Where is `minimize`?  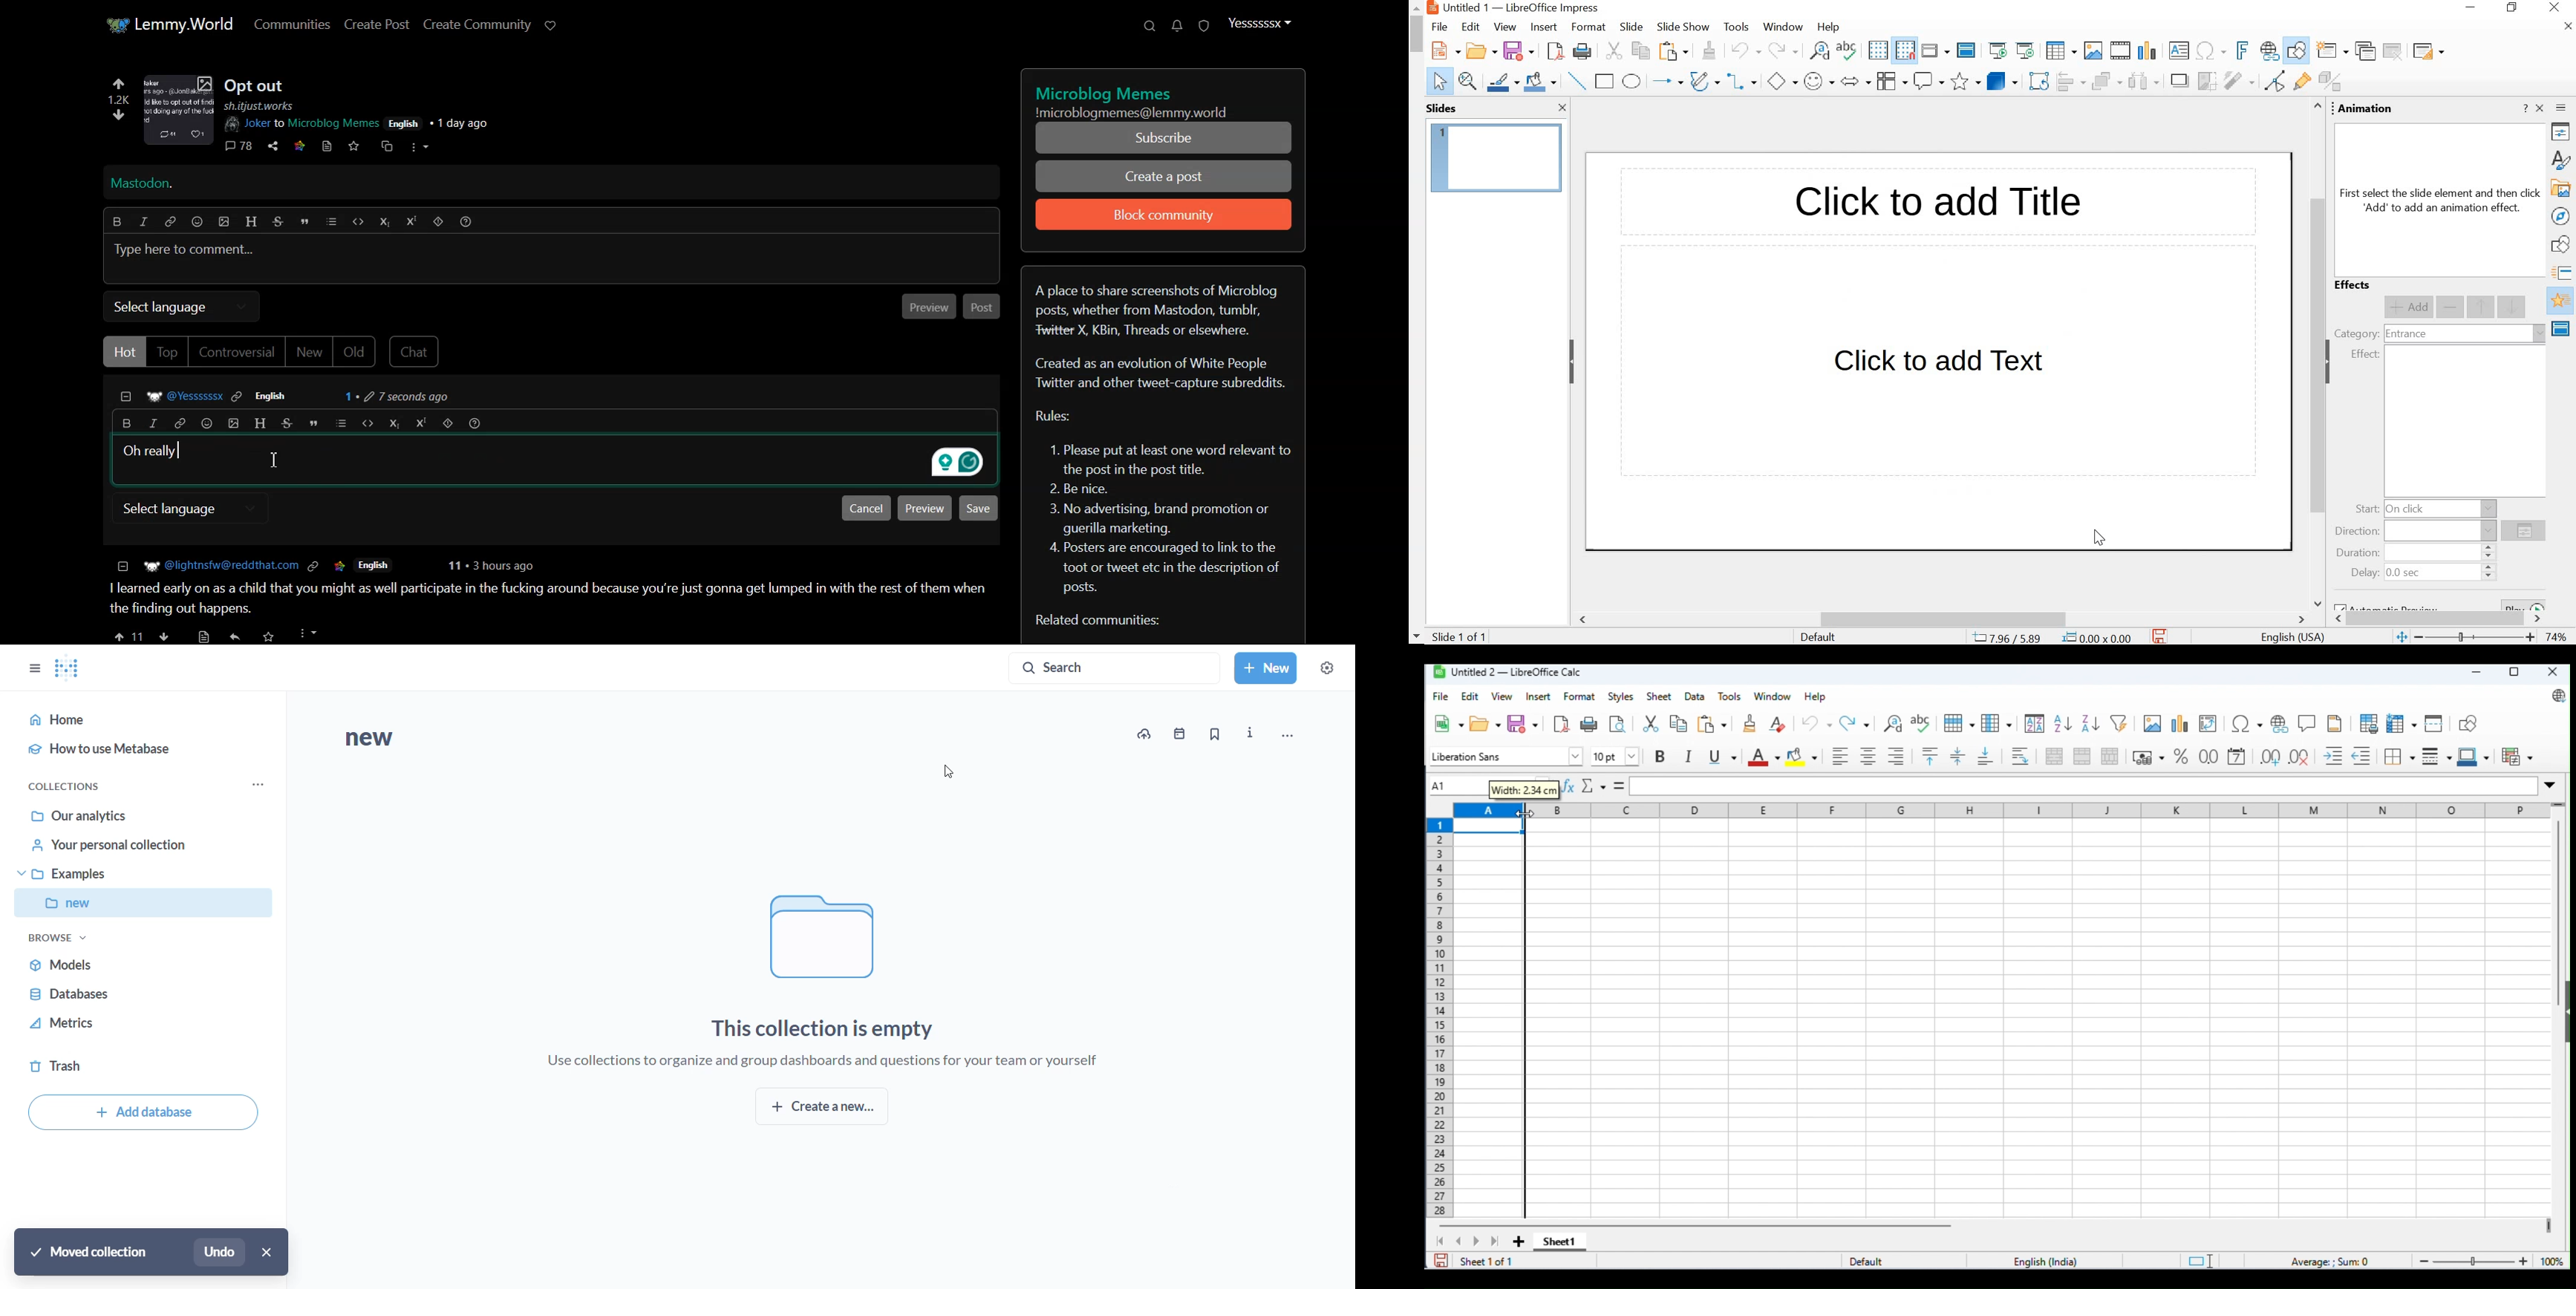
minimize is located at coordinates (2475, 673).